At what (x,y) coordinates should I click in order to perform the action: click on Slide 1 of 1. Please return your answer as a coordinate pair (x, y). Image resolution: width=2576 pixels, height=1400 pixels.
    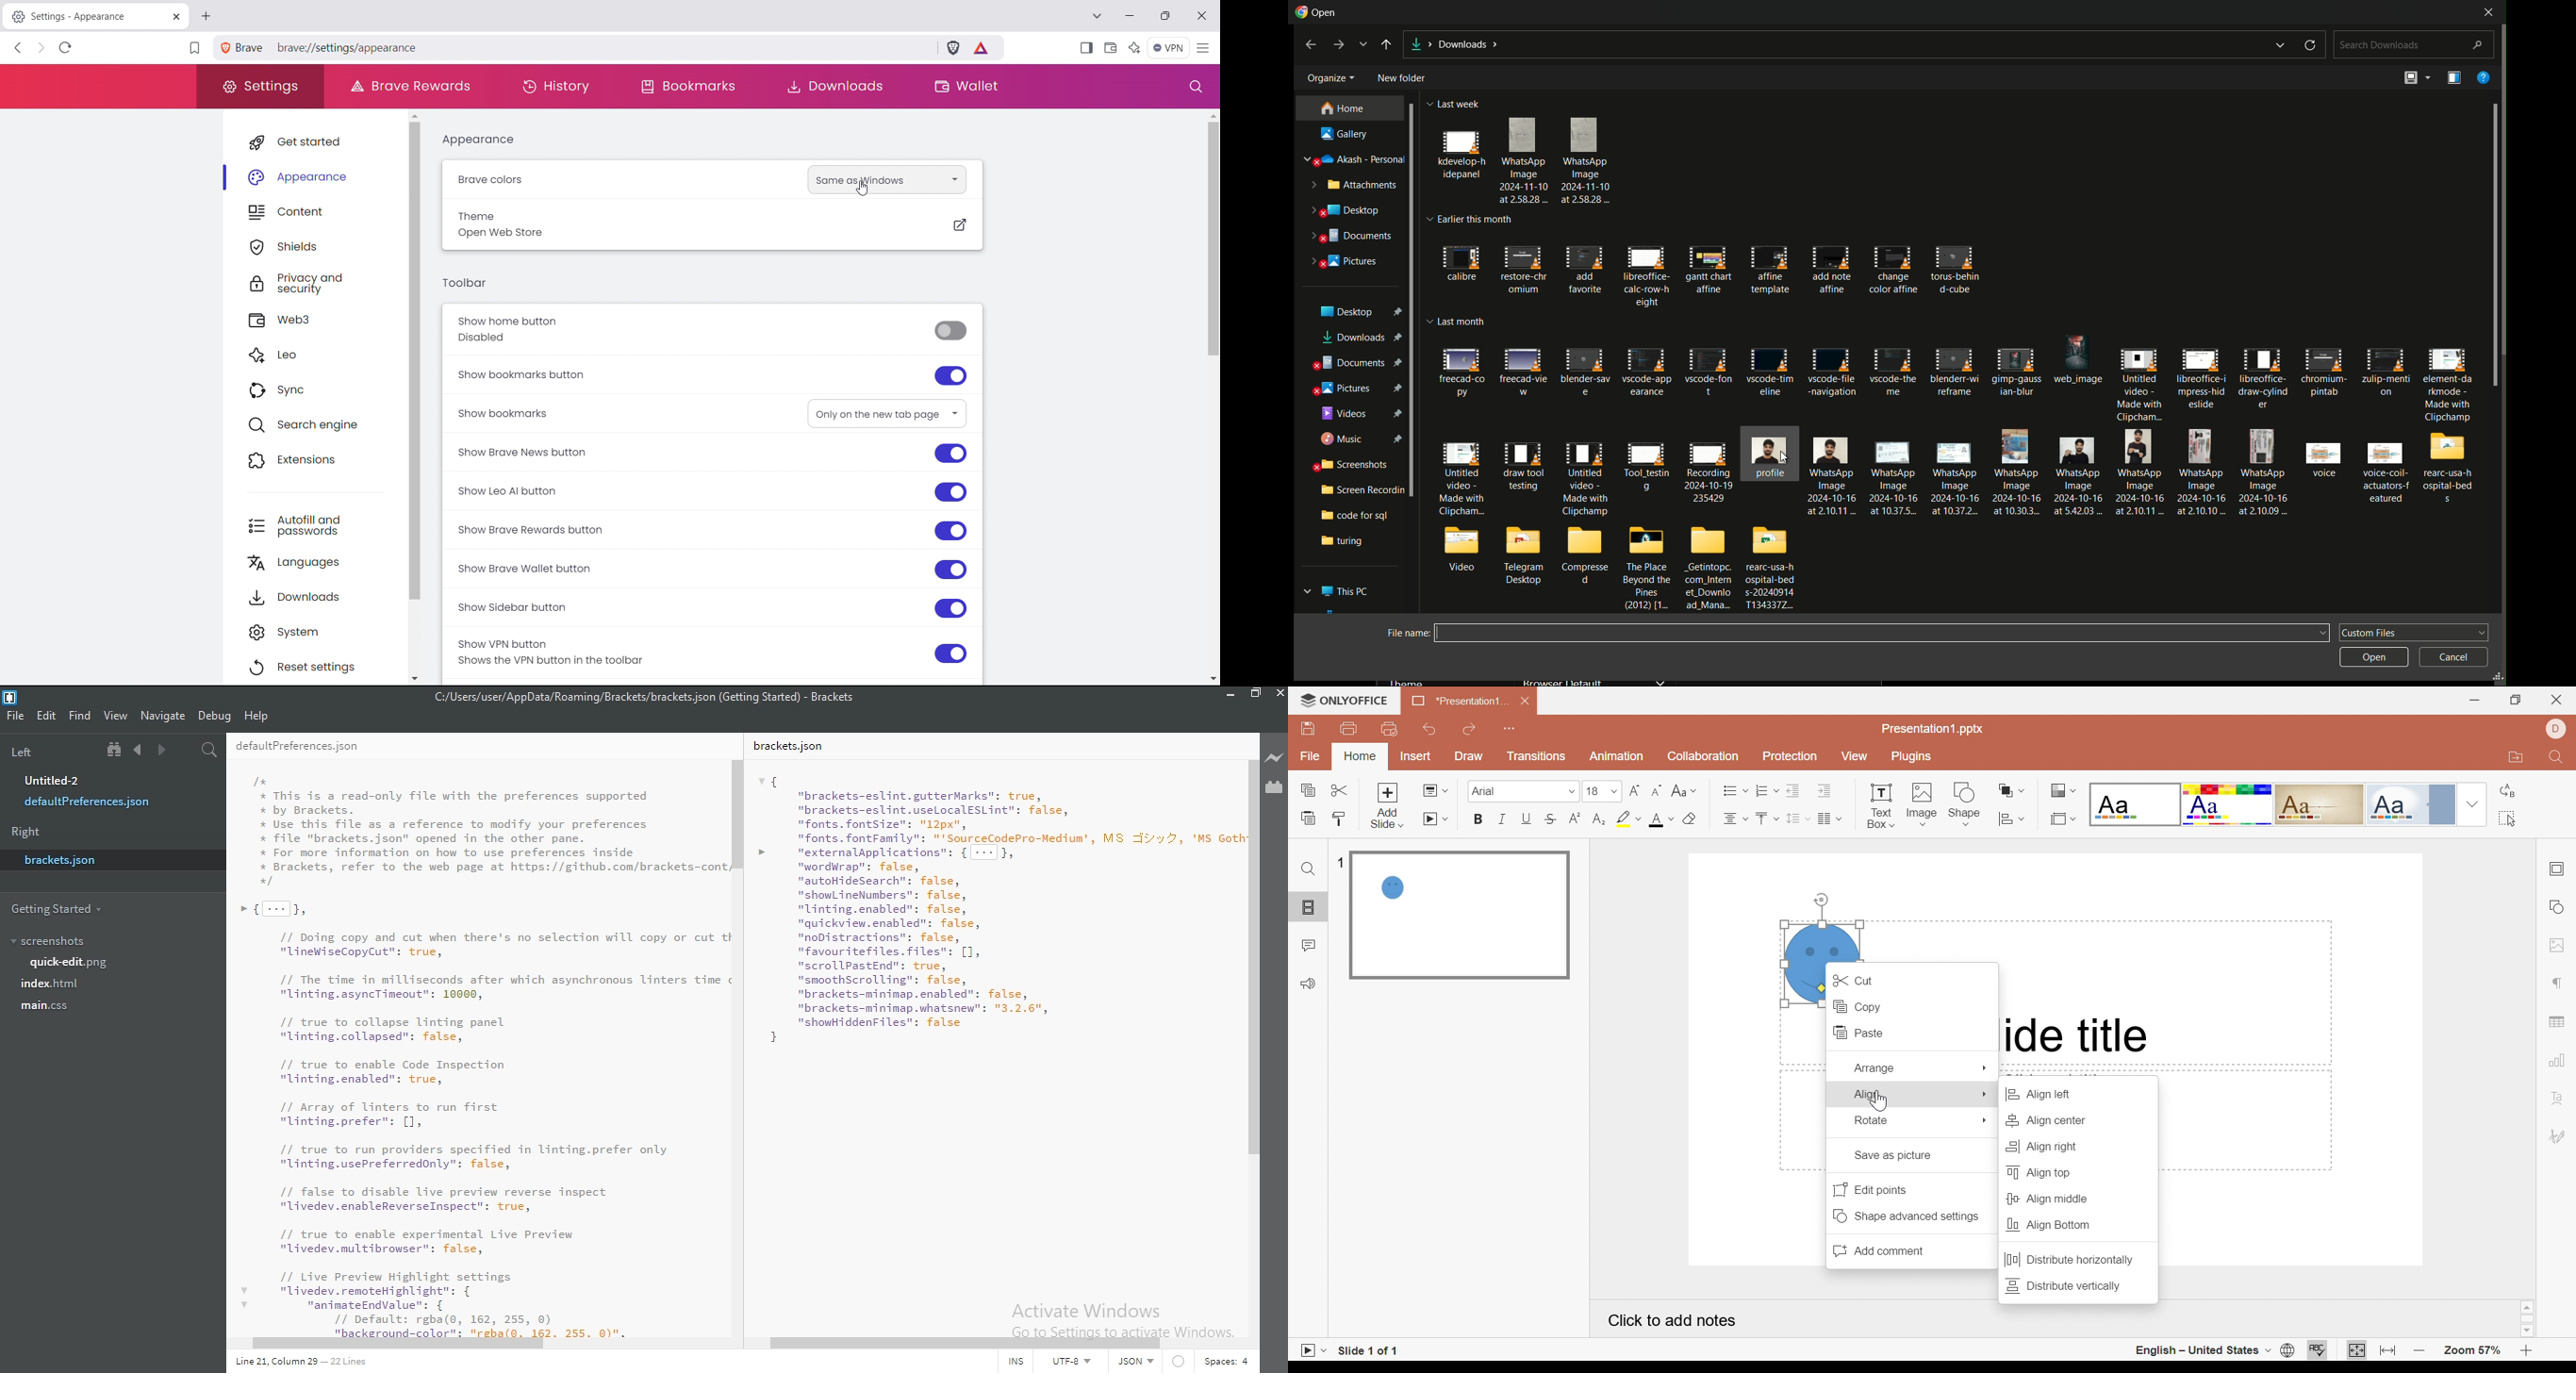
    Looking at the image, I should click on (1371, 1350).